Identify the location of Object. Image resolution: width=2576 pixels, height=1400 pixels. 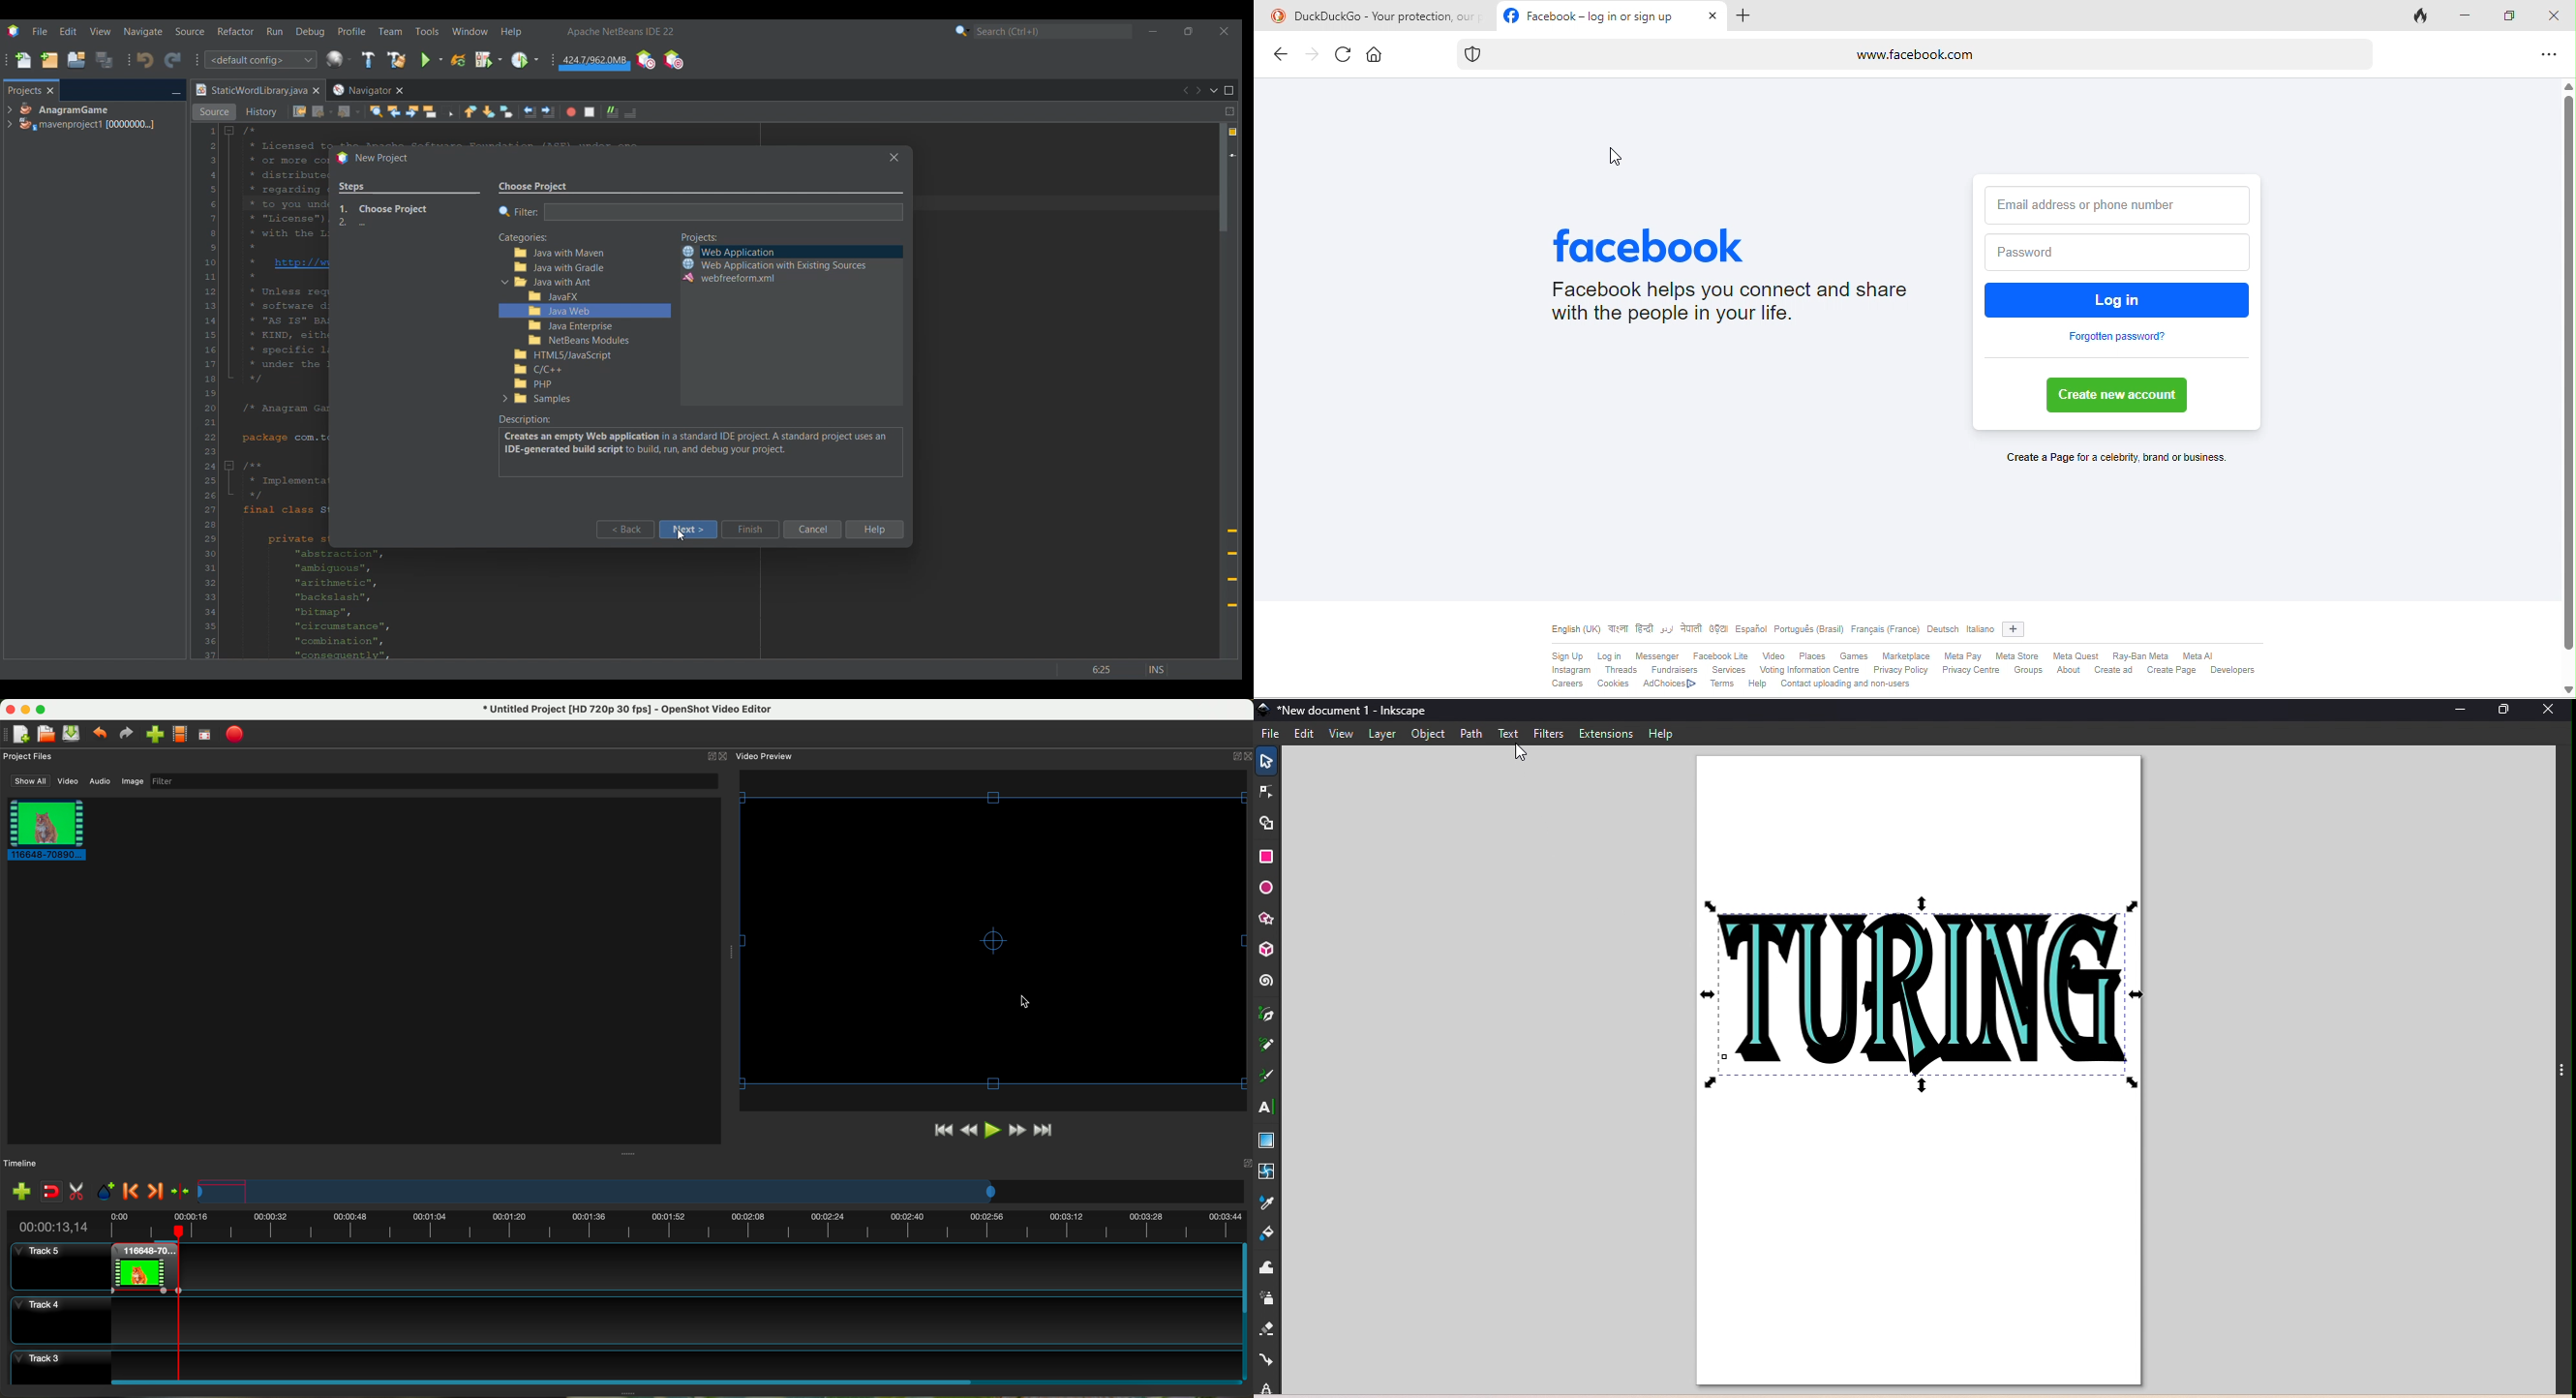
(1428, 735).